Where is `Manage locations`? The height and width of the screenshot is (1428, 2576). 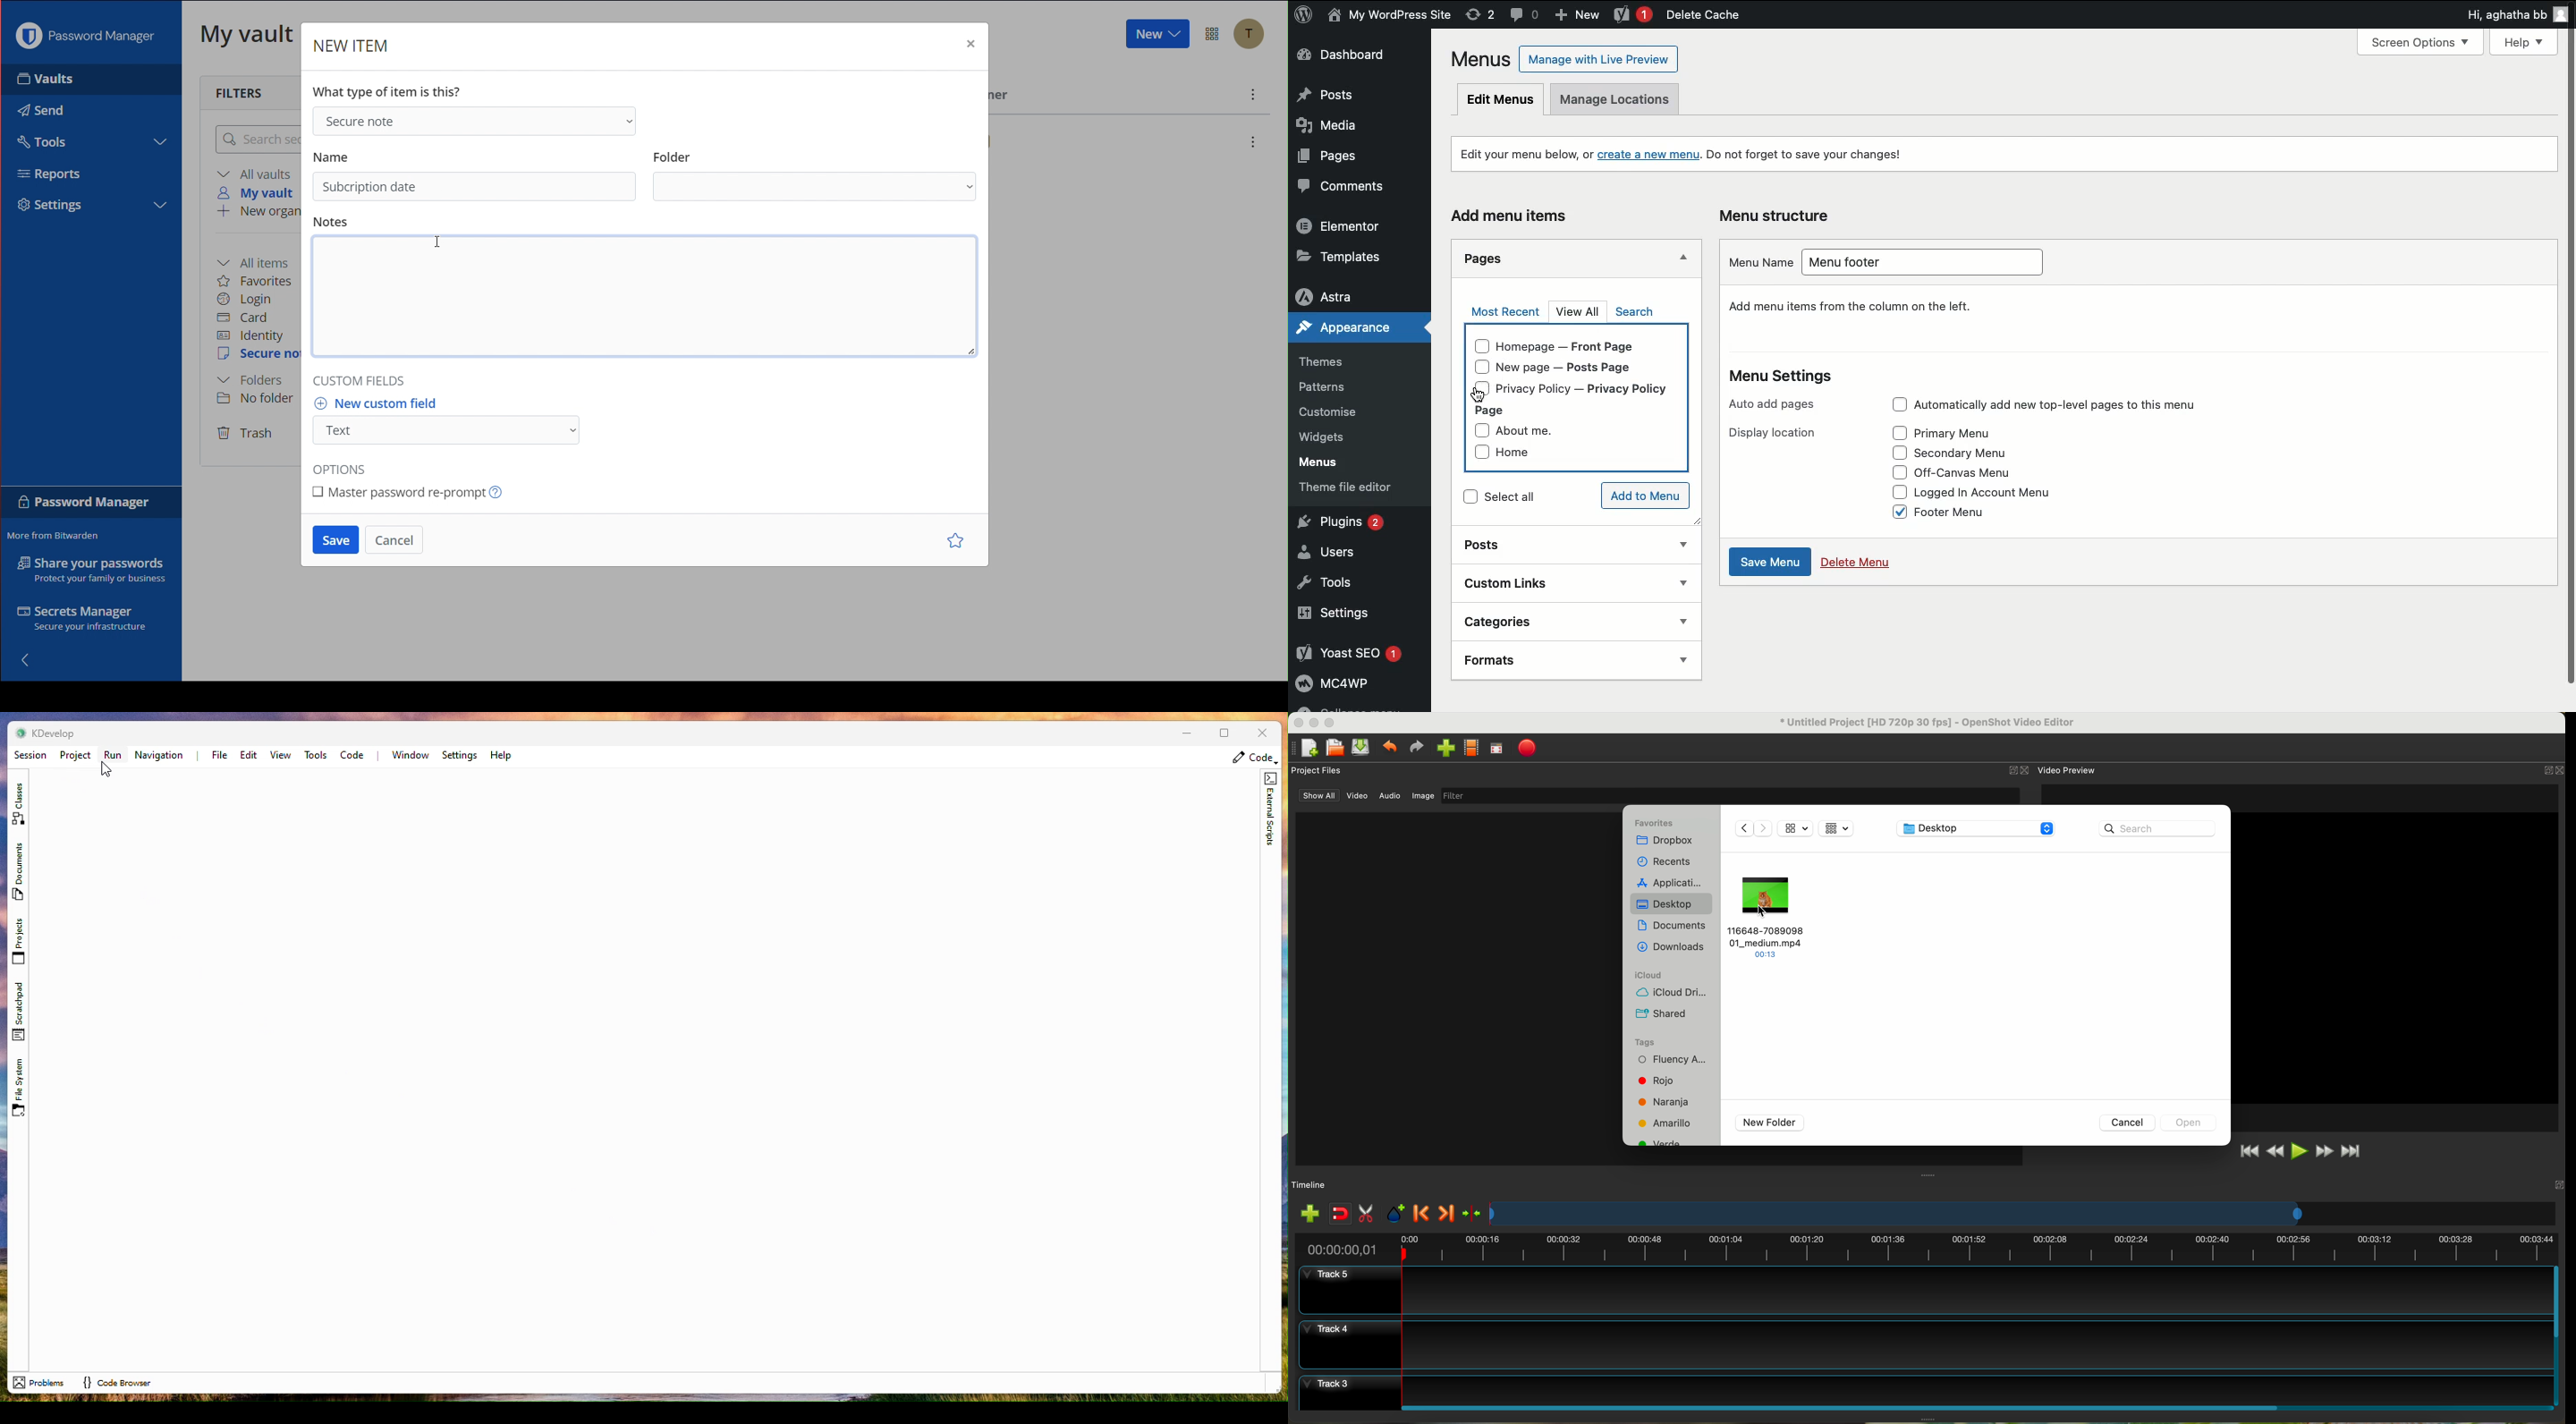
Manage locations is located at coordinates (1623, 99).